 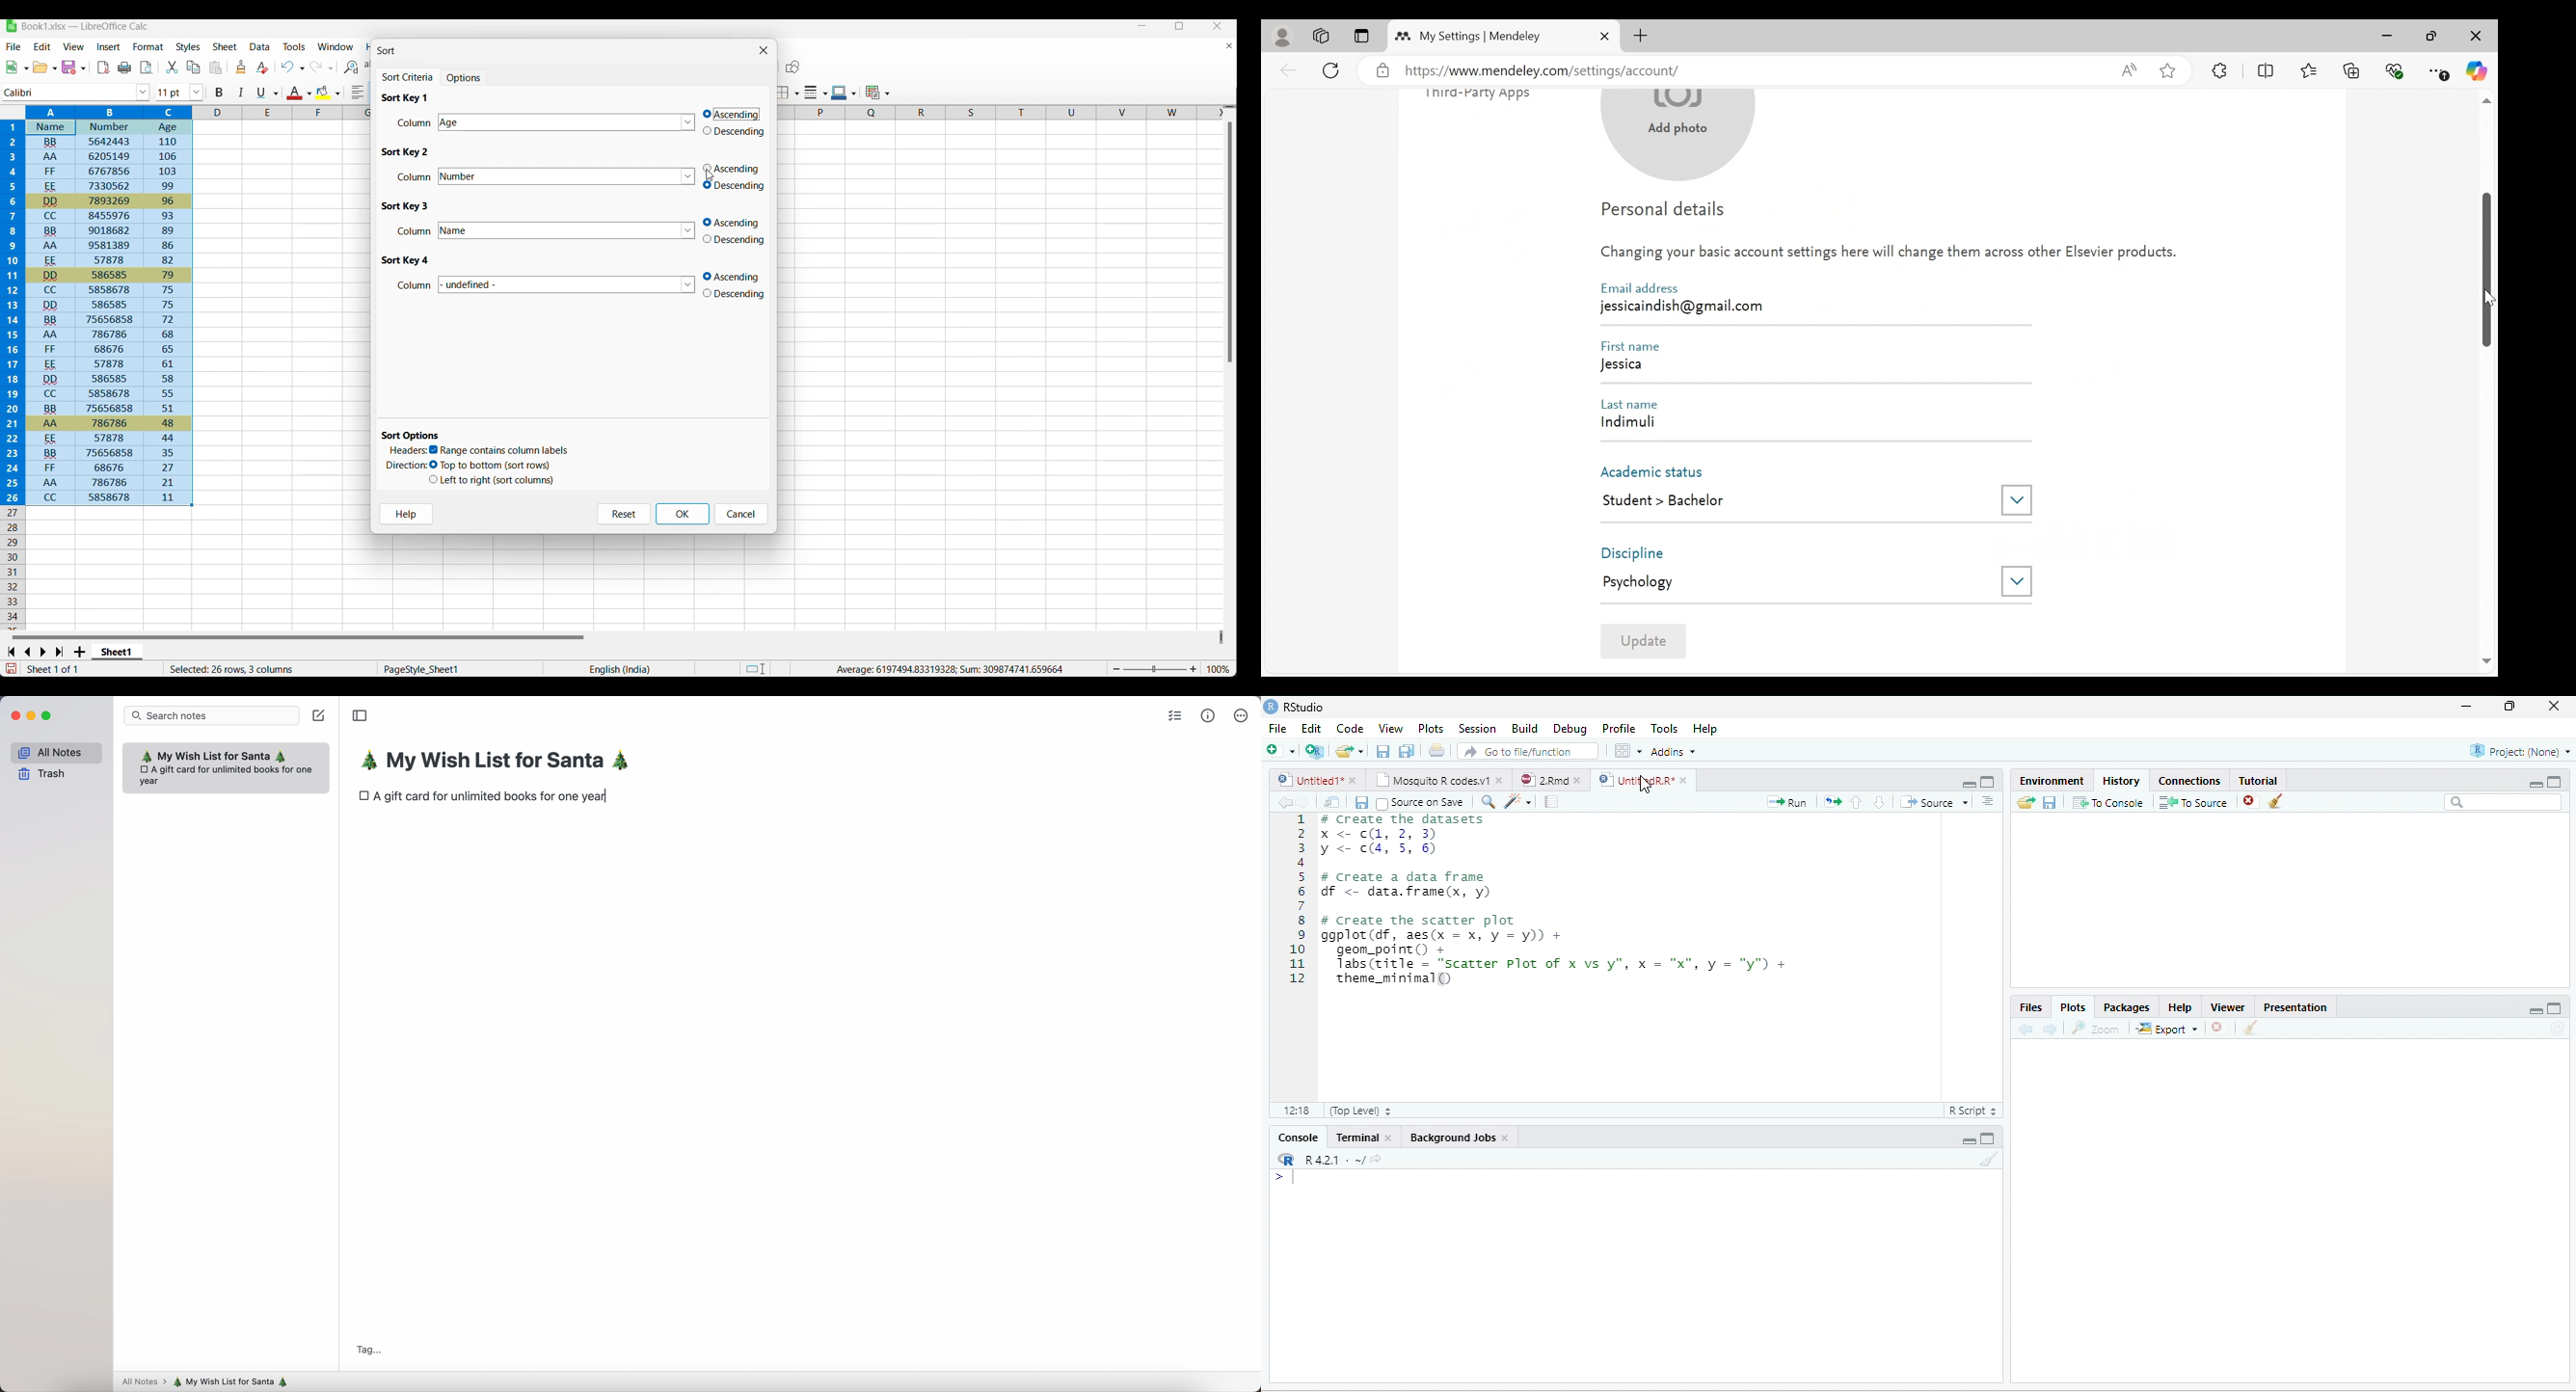 What do you see at coordinates (2519, 751) in the screenshot?
I see `Project: (None)` at bounding box center [2519, 751].